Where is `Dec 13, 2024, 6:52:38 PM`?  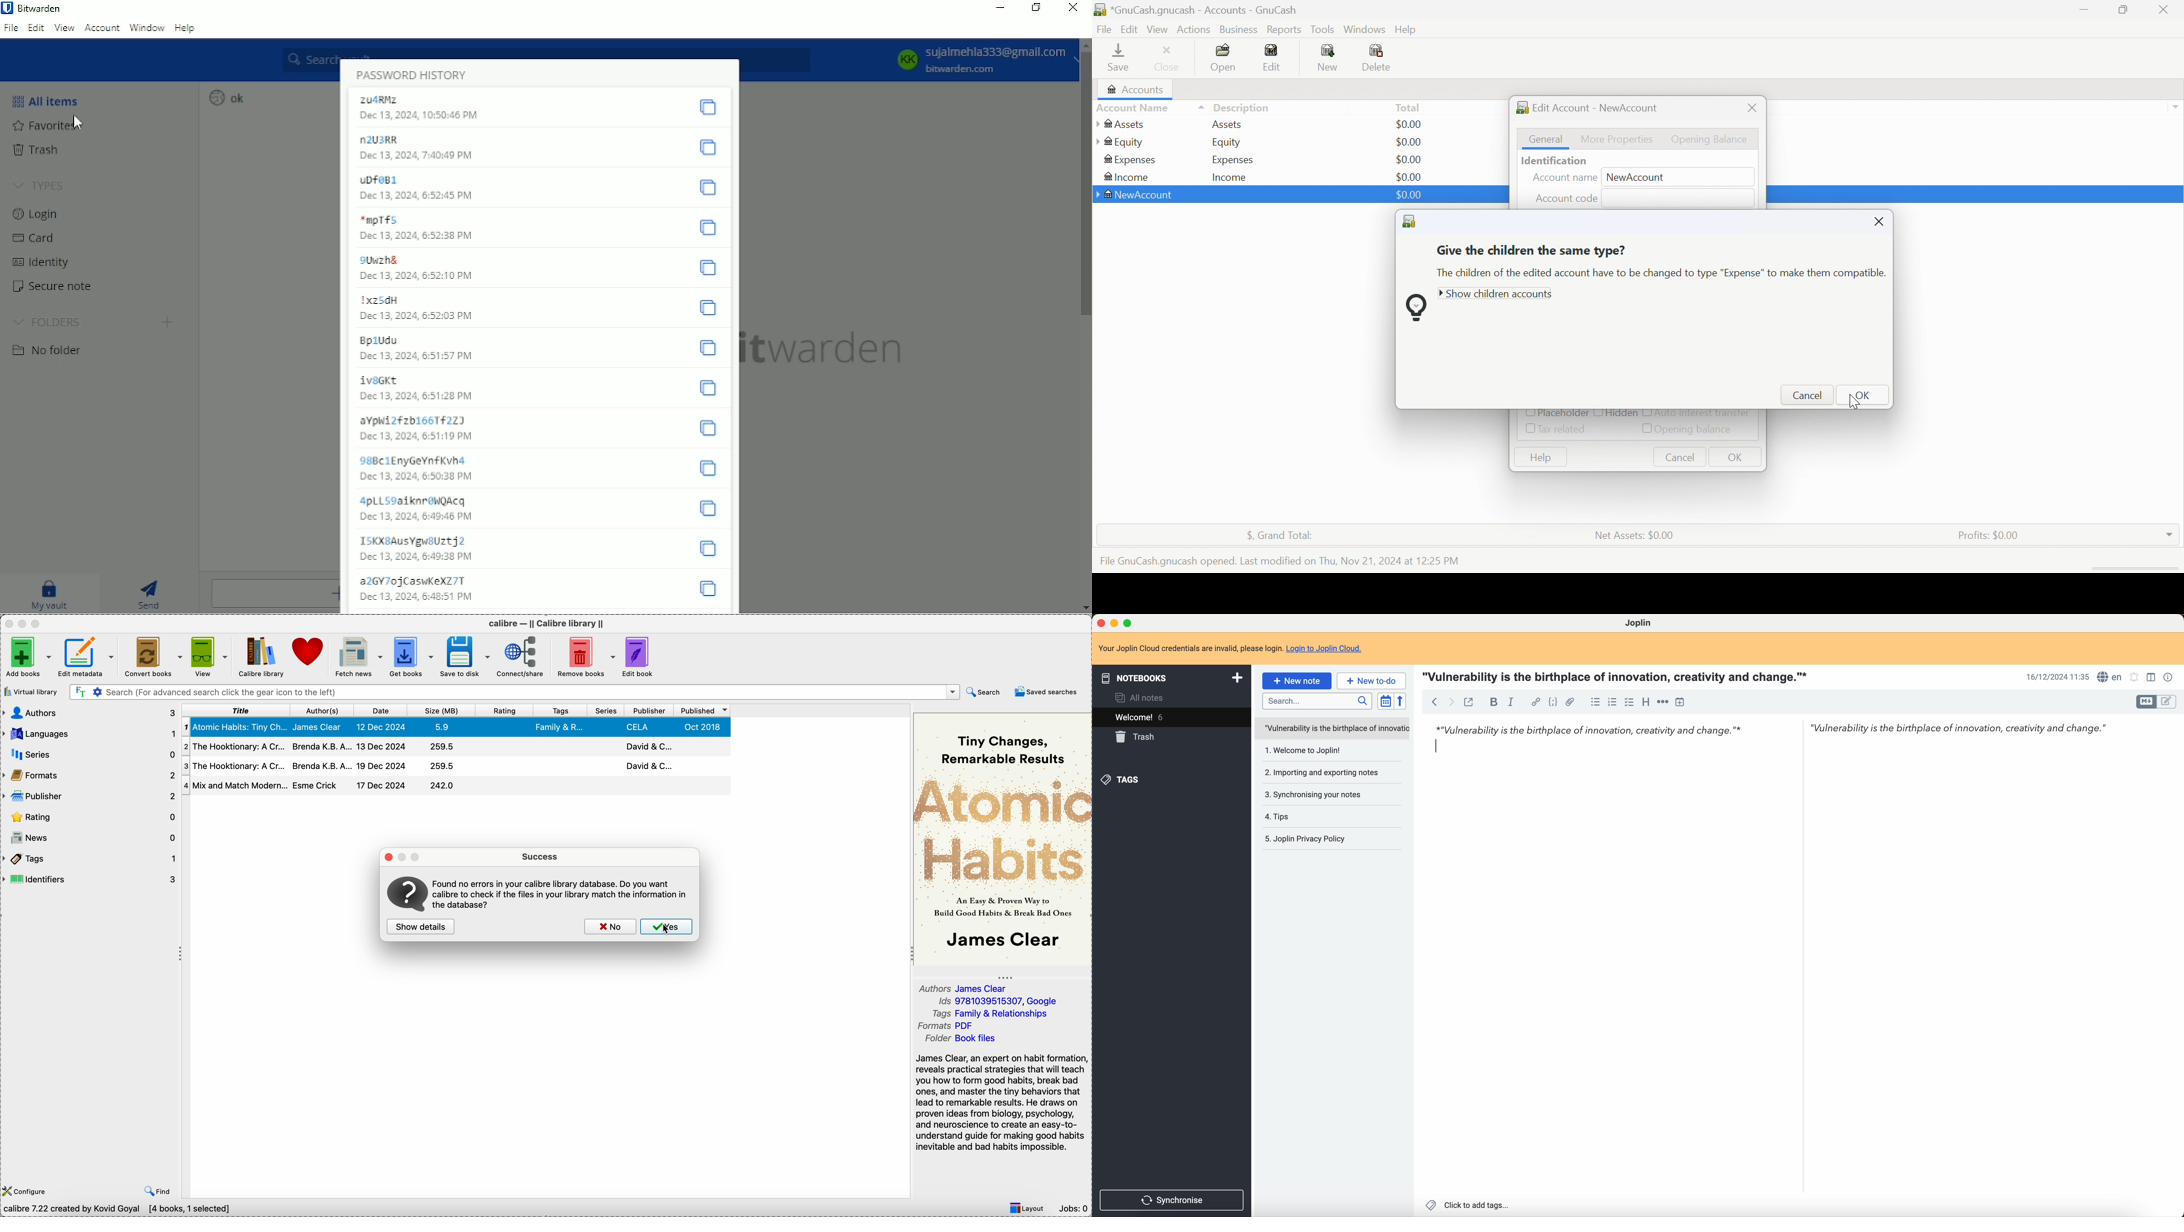
Dec 13, 2024, 6:52:38 PM is located at coordinates (416, 238).